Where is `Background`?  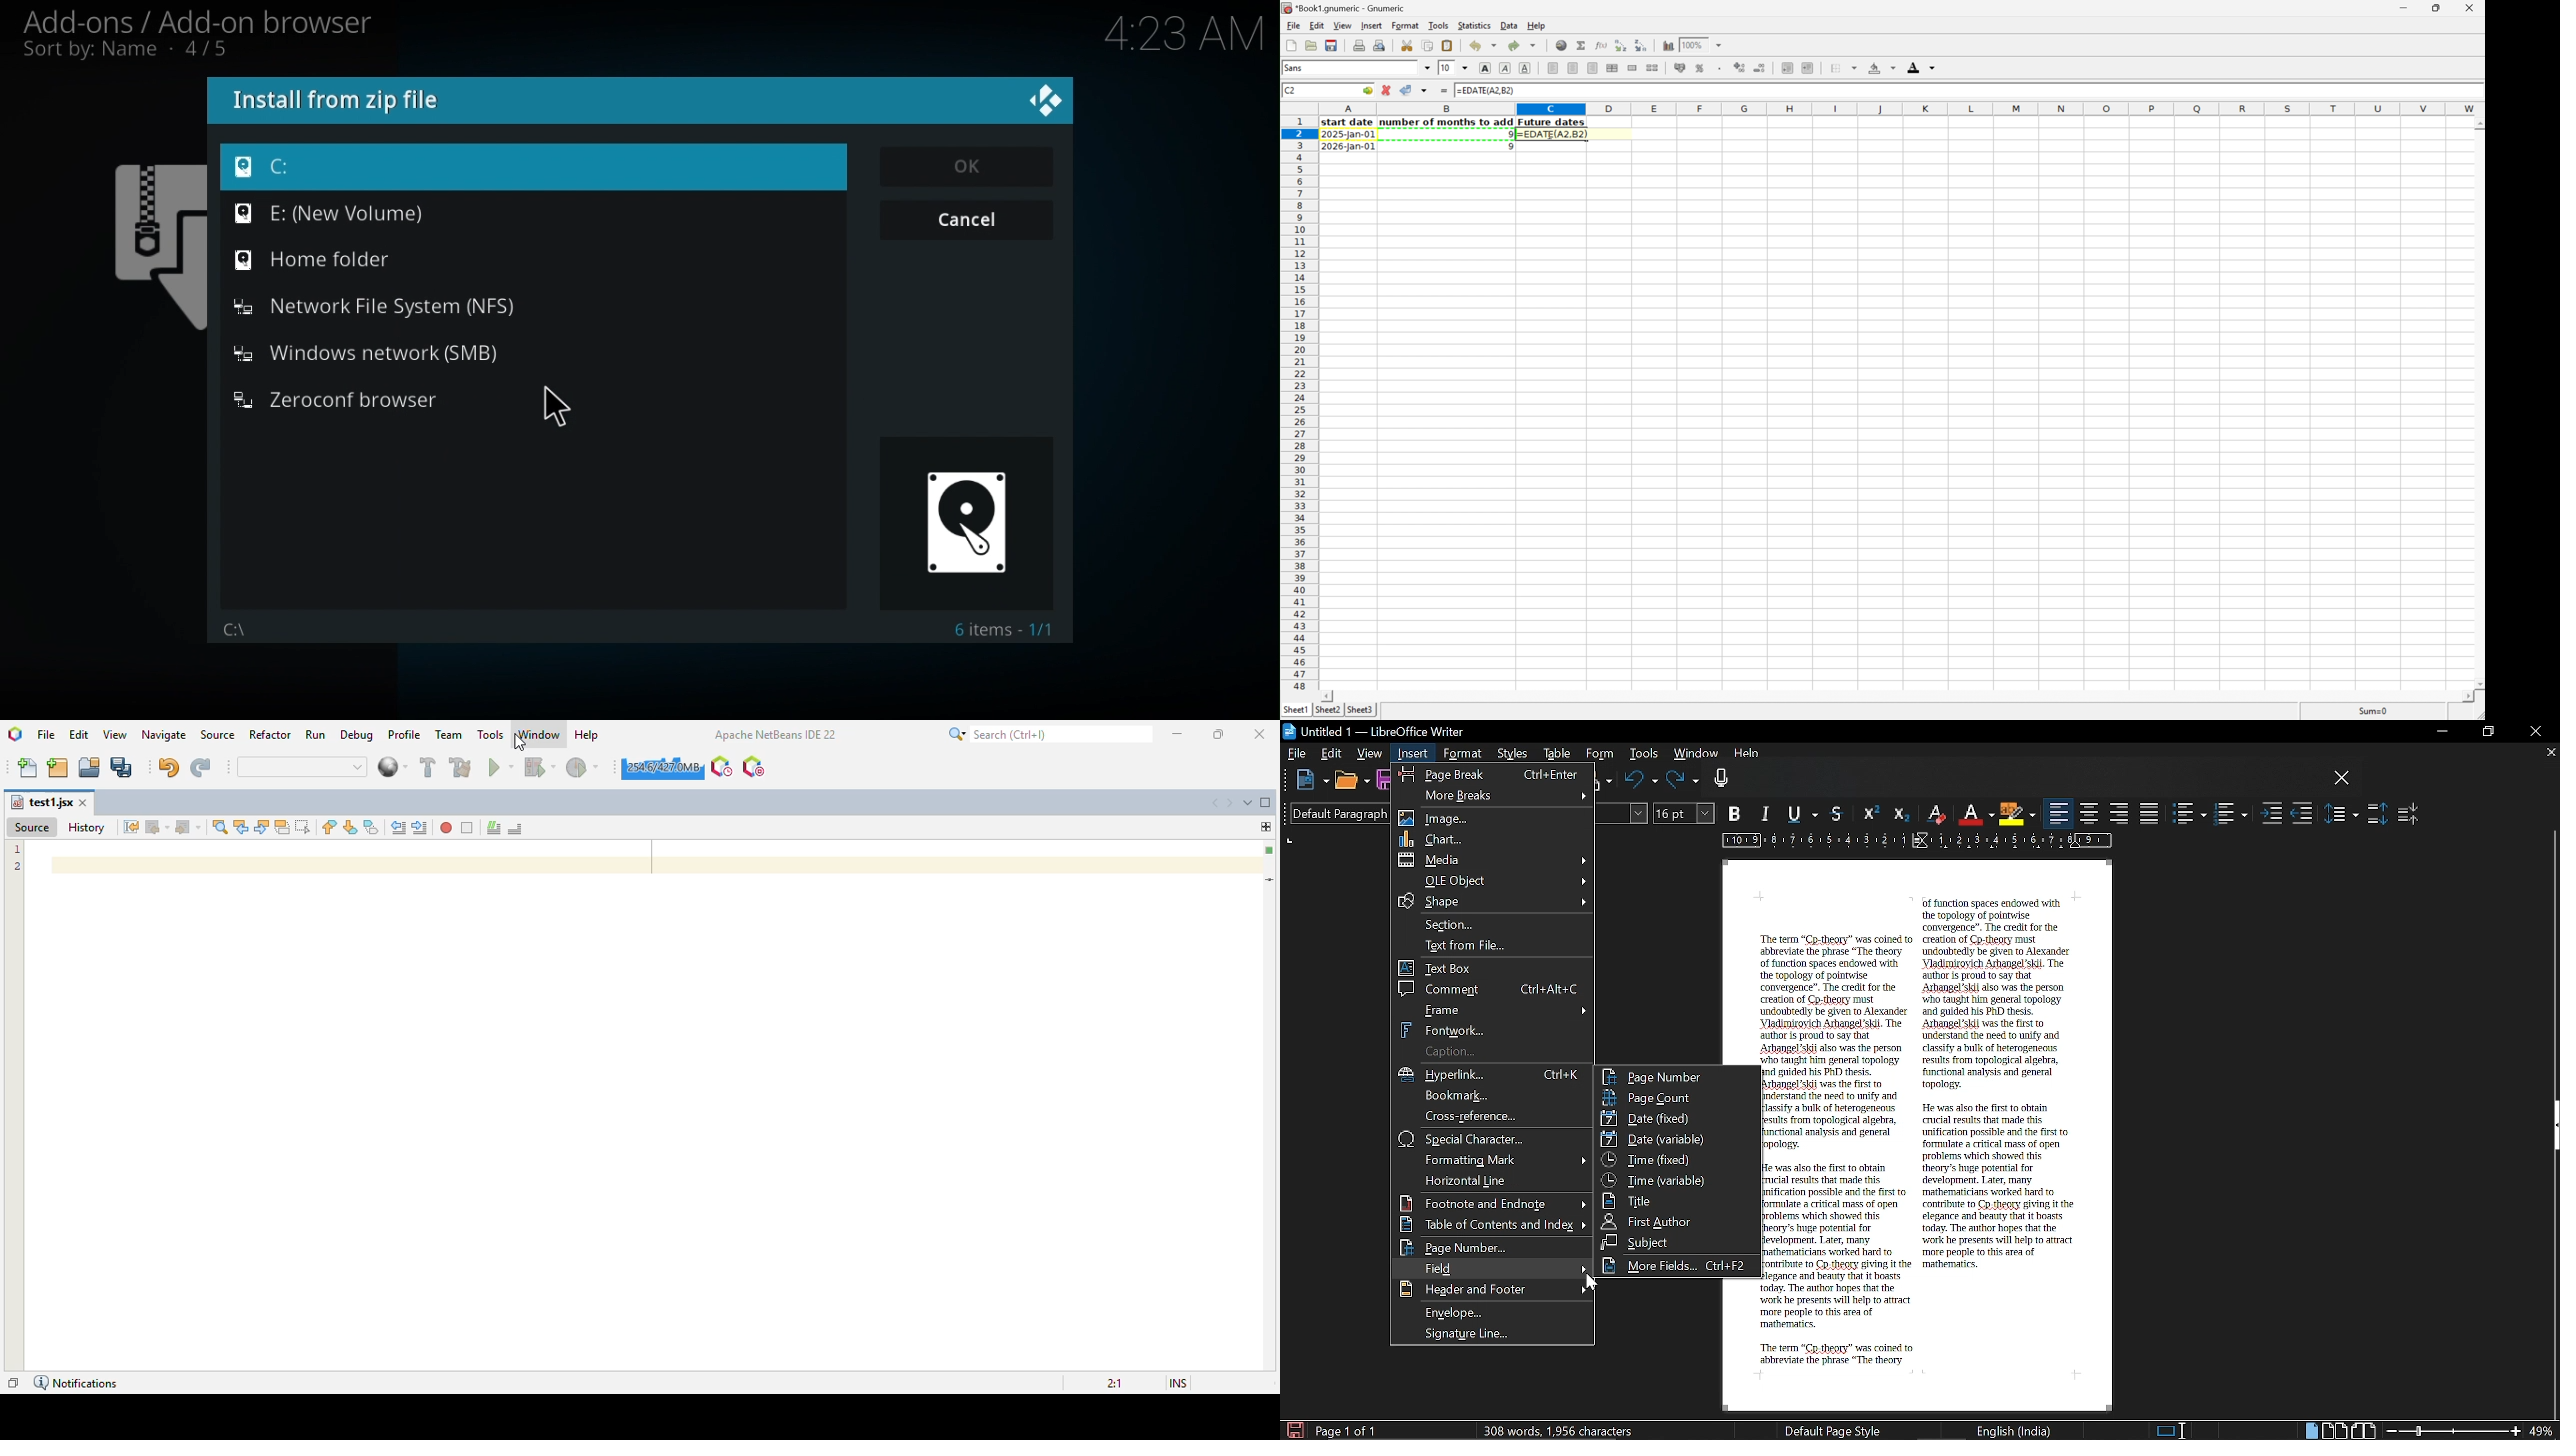
Background is located at coordinates (1882, 67).